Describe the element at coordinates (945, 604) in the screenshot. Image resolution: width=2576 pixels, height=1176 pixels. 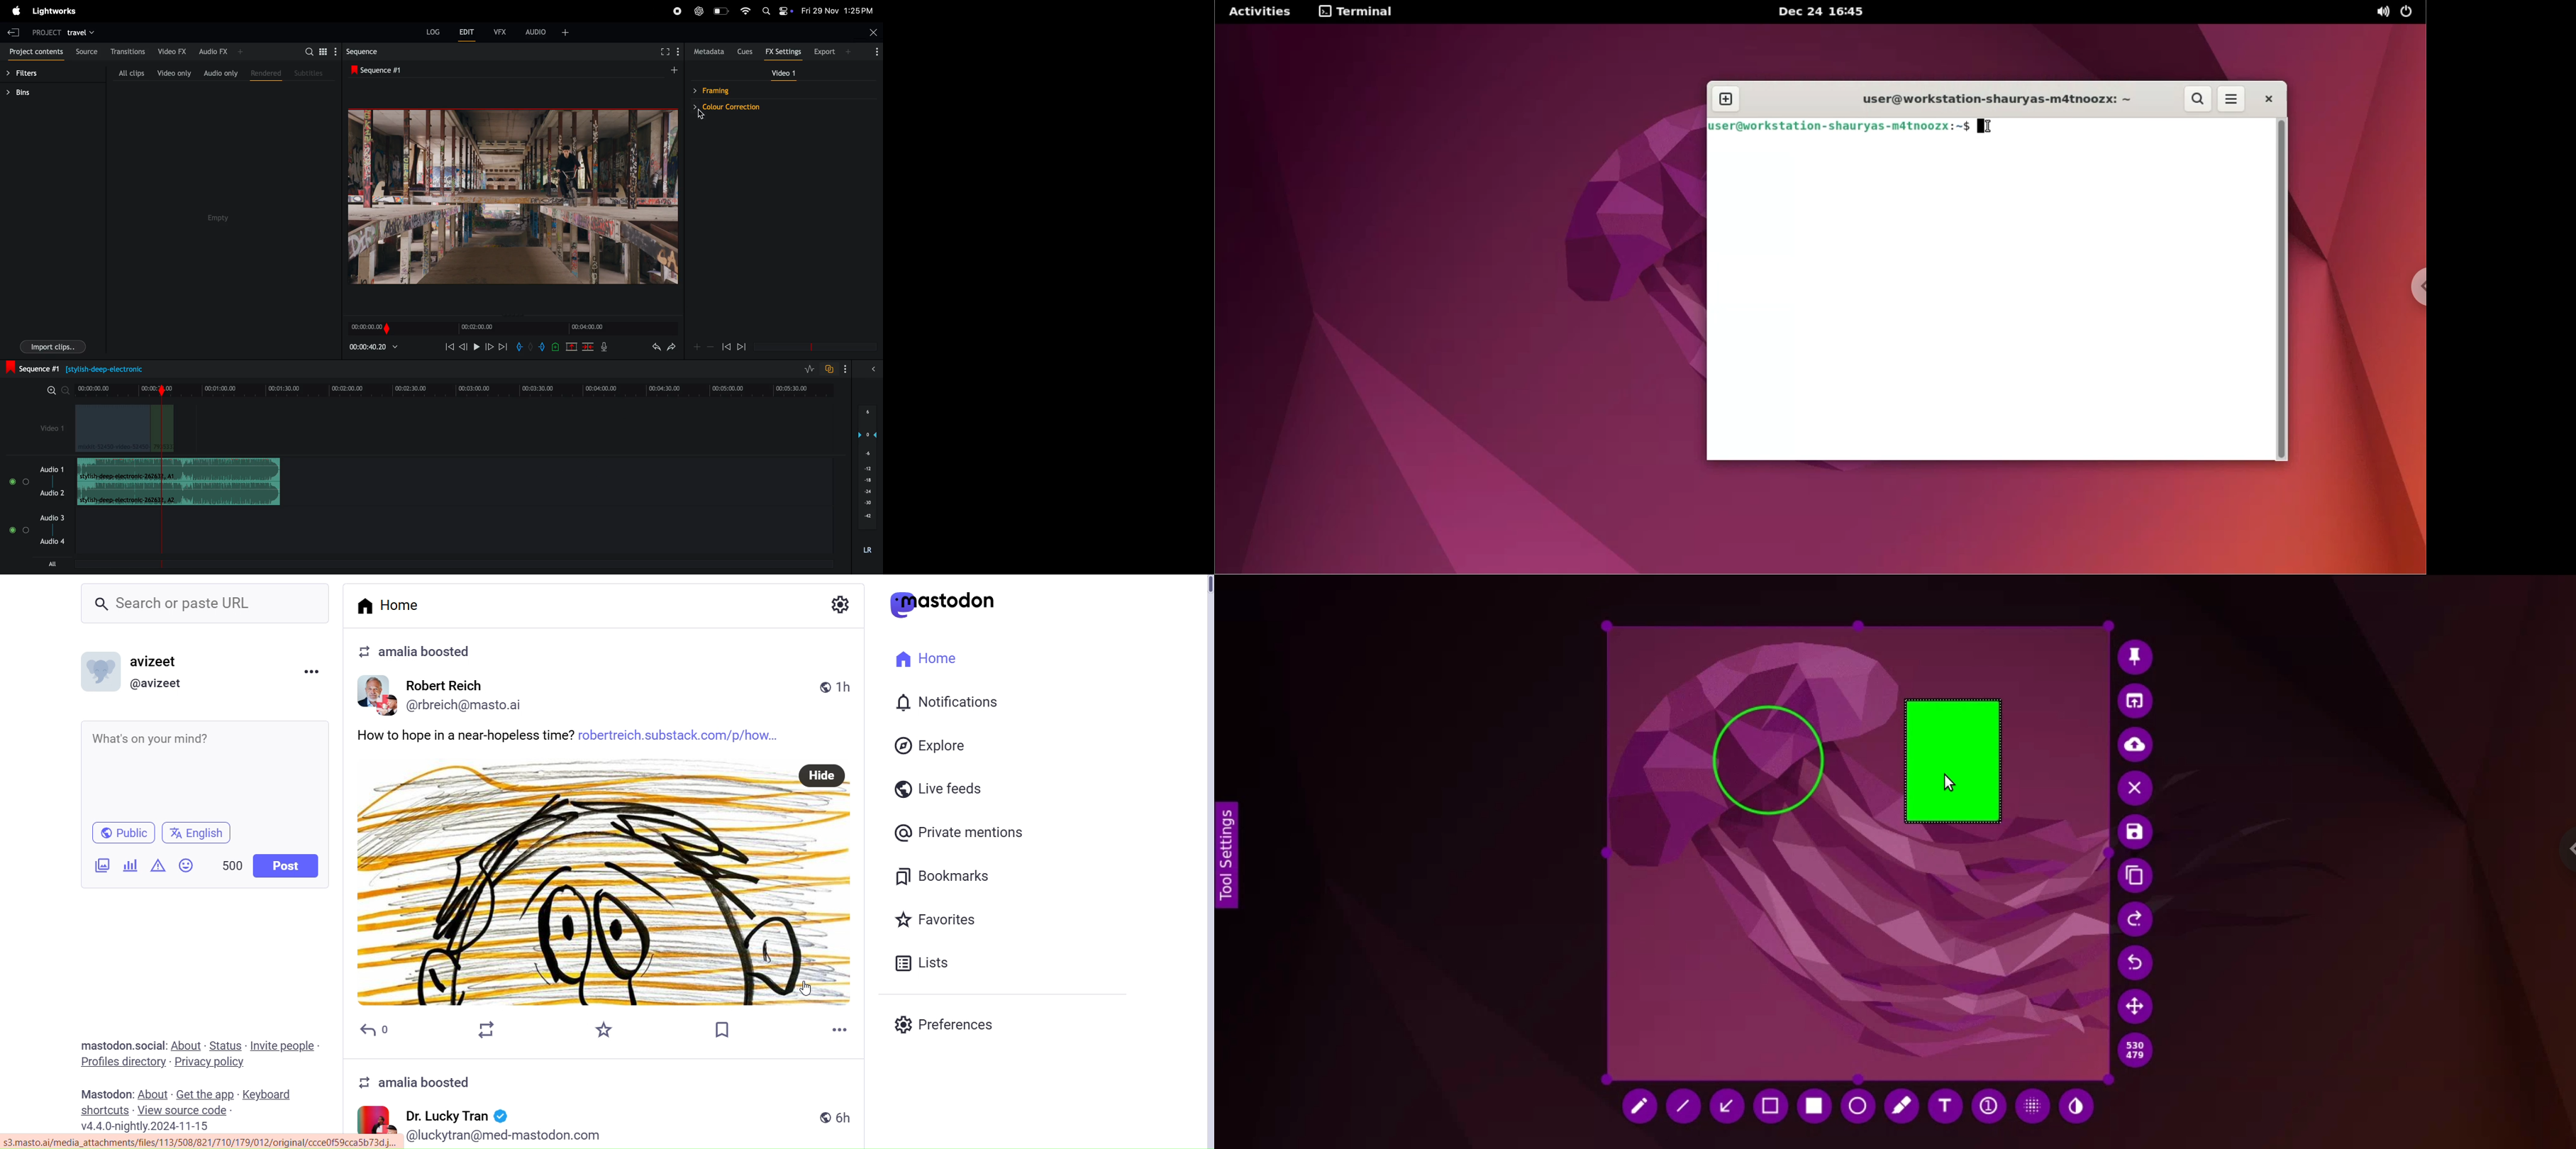
I see `Logo` at that location.